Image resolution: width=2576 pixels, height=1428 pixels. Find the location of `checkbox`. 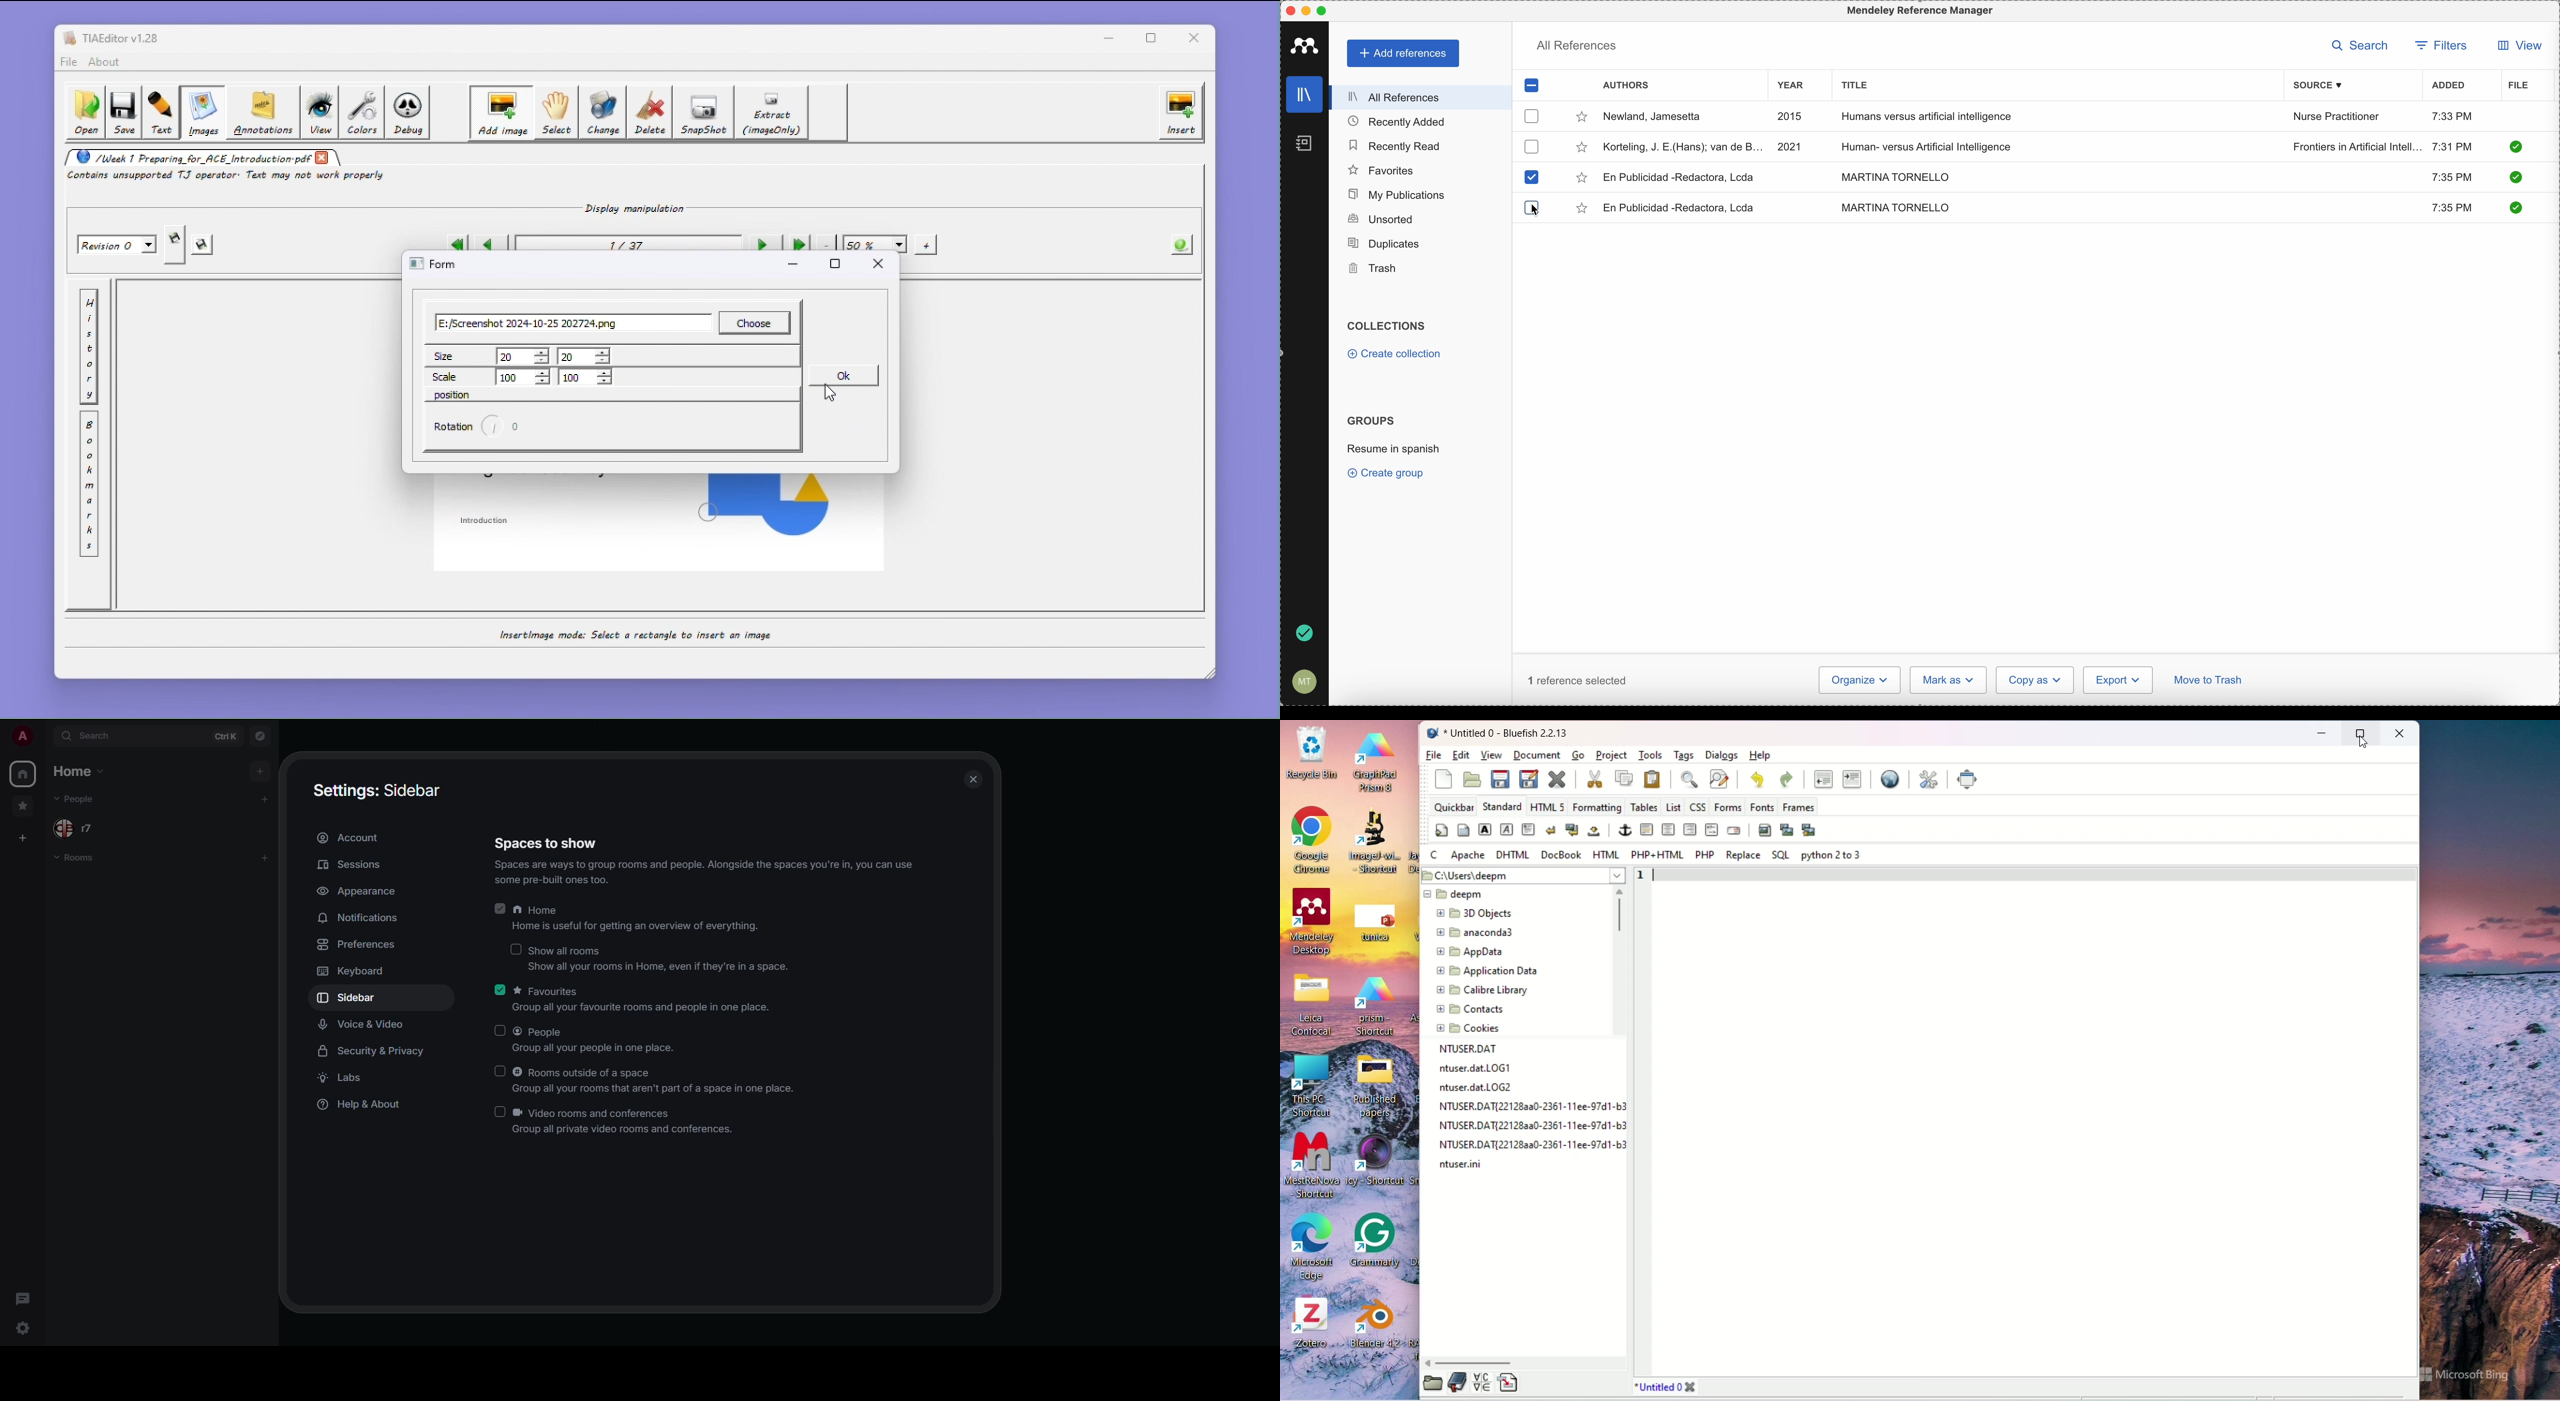

checkbox is located at coordinates (1530, 146).